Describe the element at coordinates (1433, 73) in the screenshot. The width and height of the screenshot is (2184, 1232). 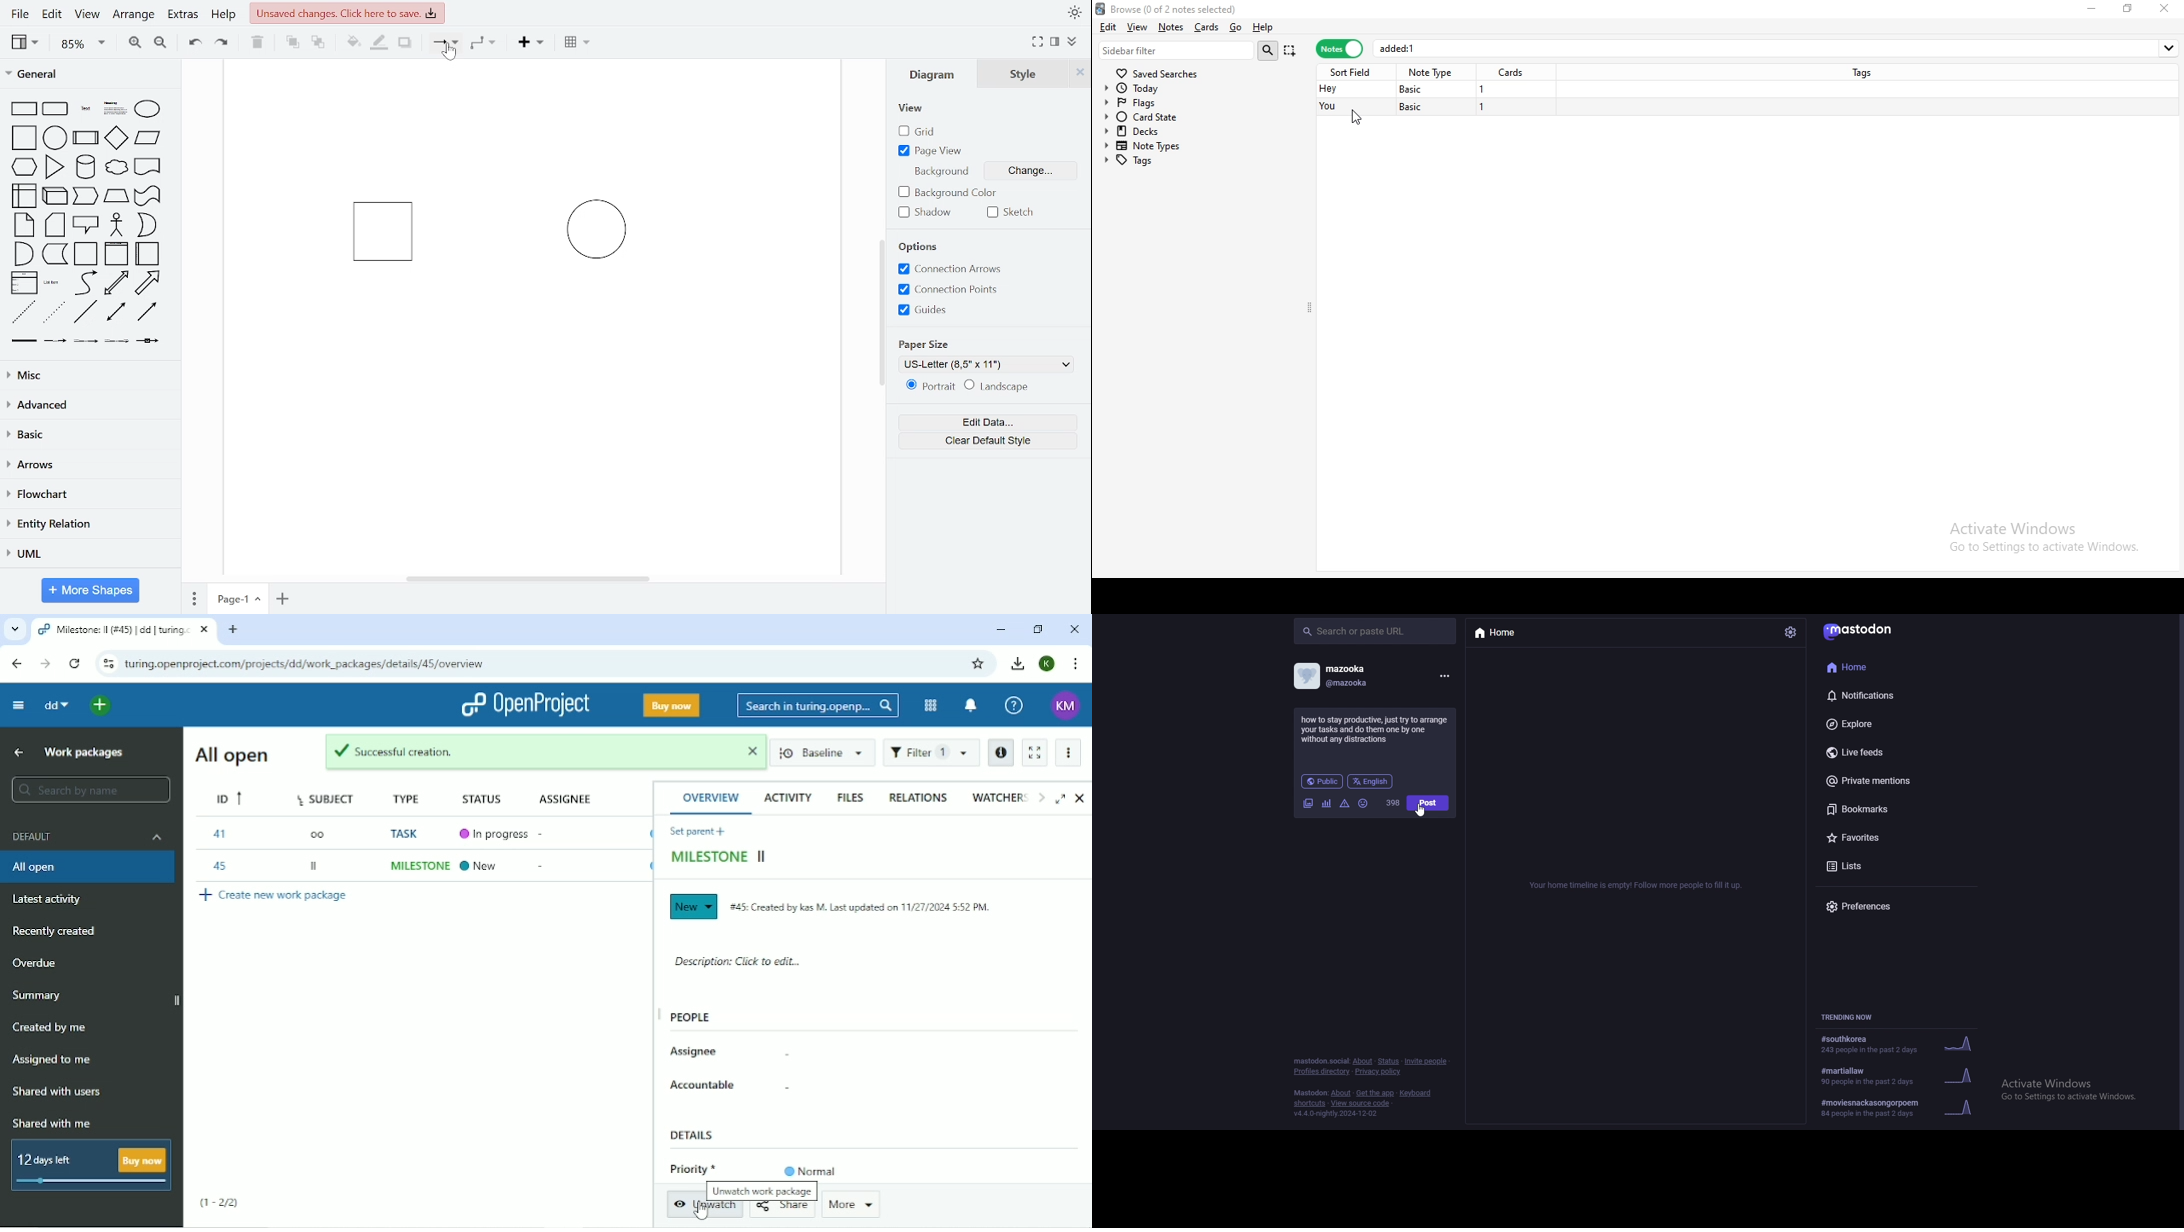
I see `note type` at that location.